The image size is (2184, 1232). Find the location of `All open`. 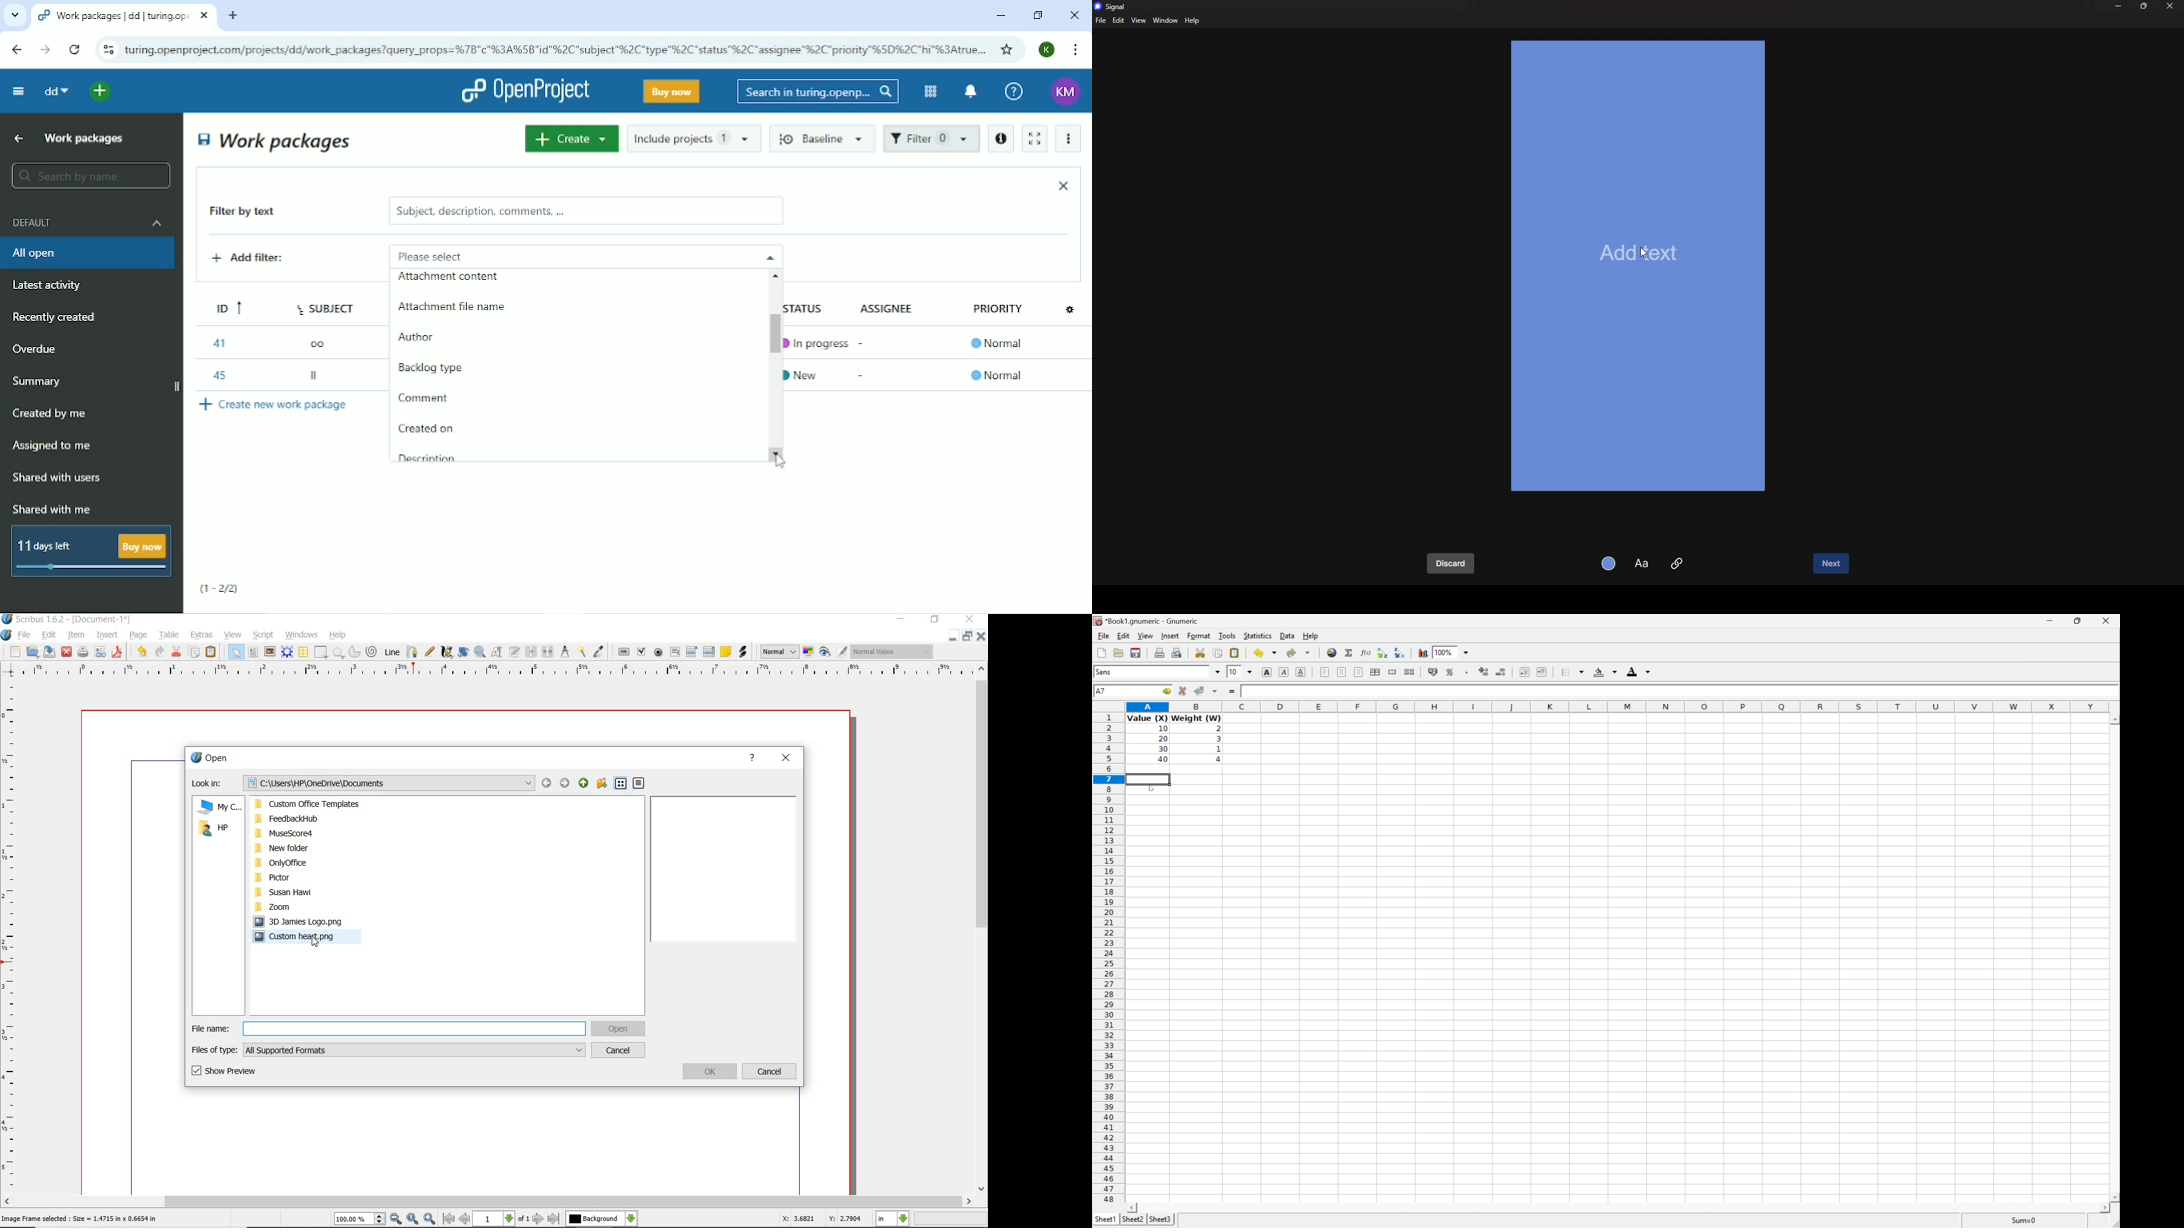

All open is located at coordinates (90, 253).